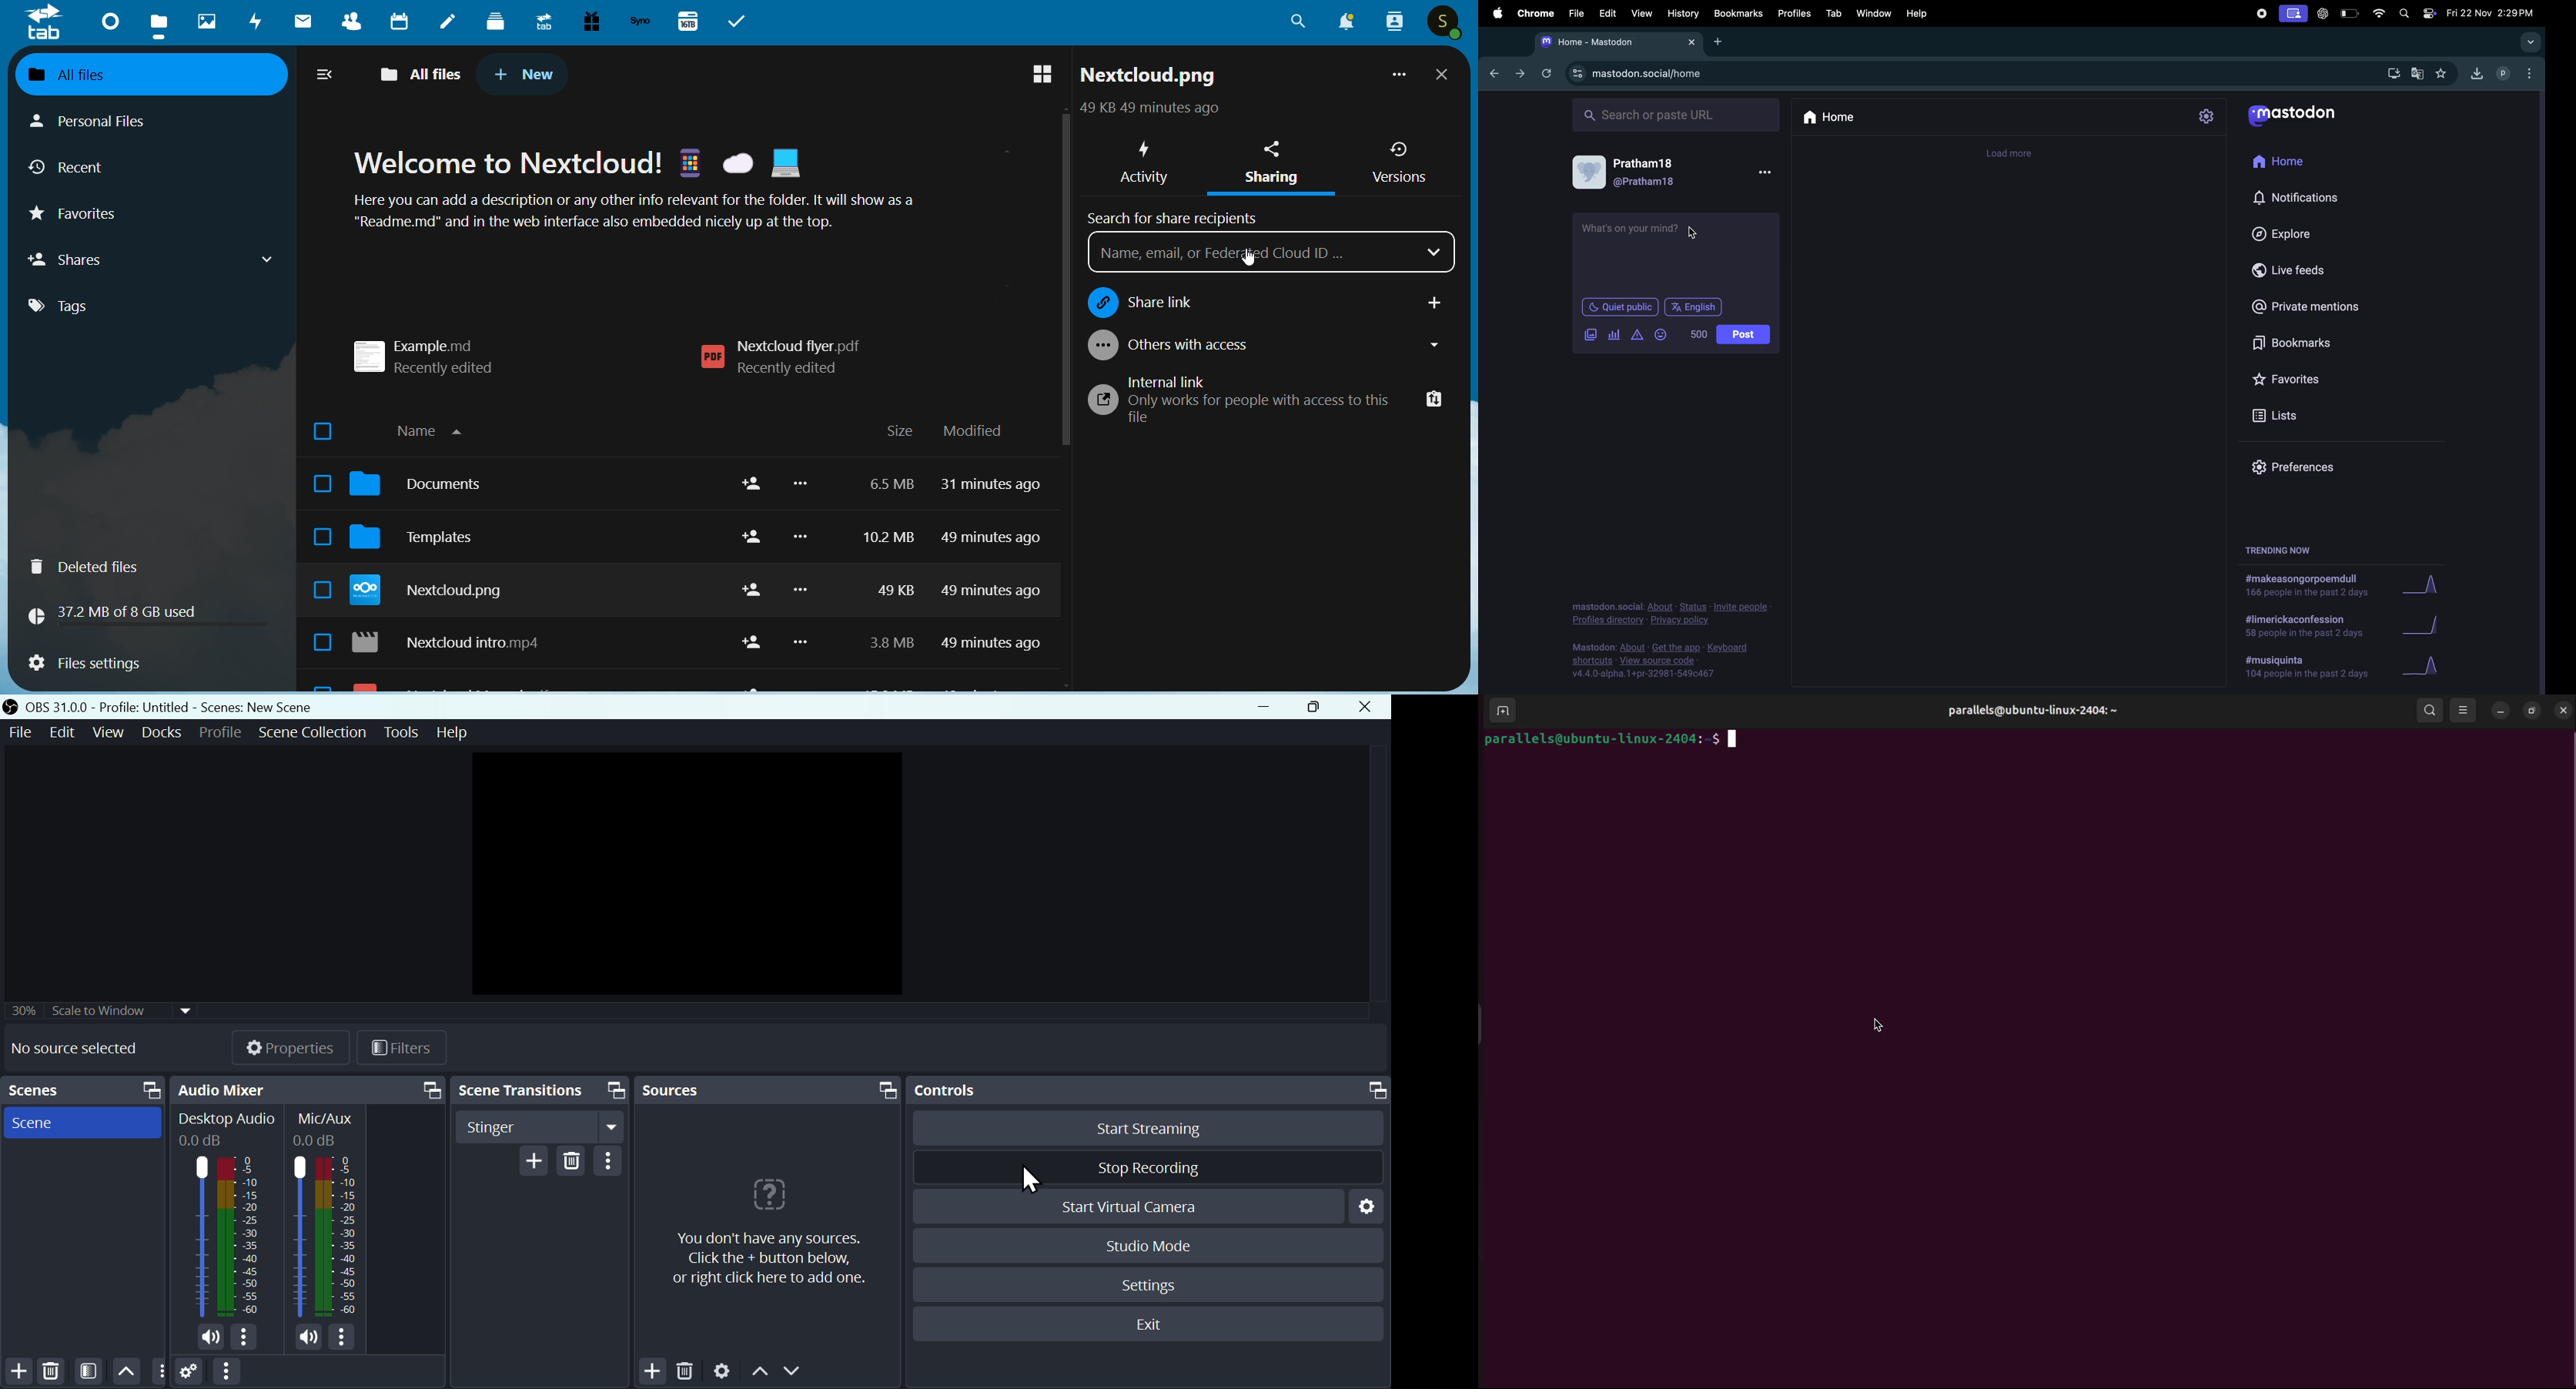  I want to click on help, so click(1919, 13).